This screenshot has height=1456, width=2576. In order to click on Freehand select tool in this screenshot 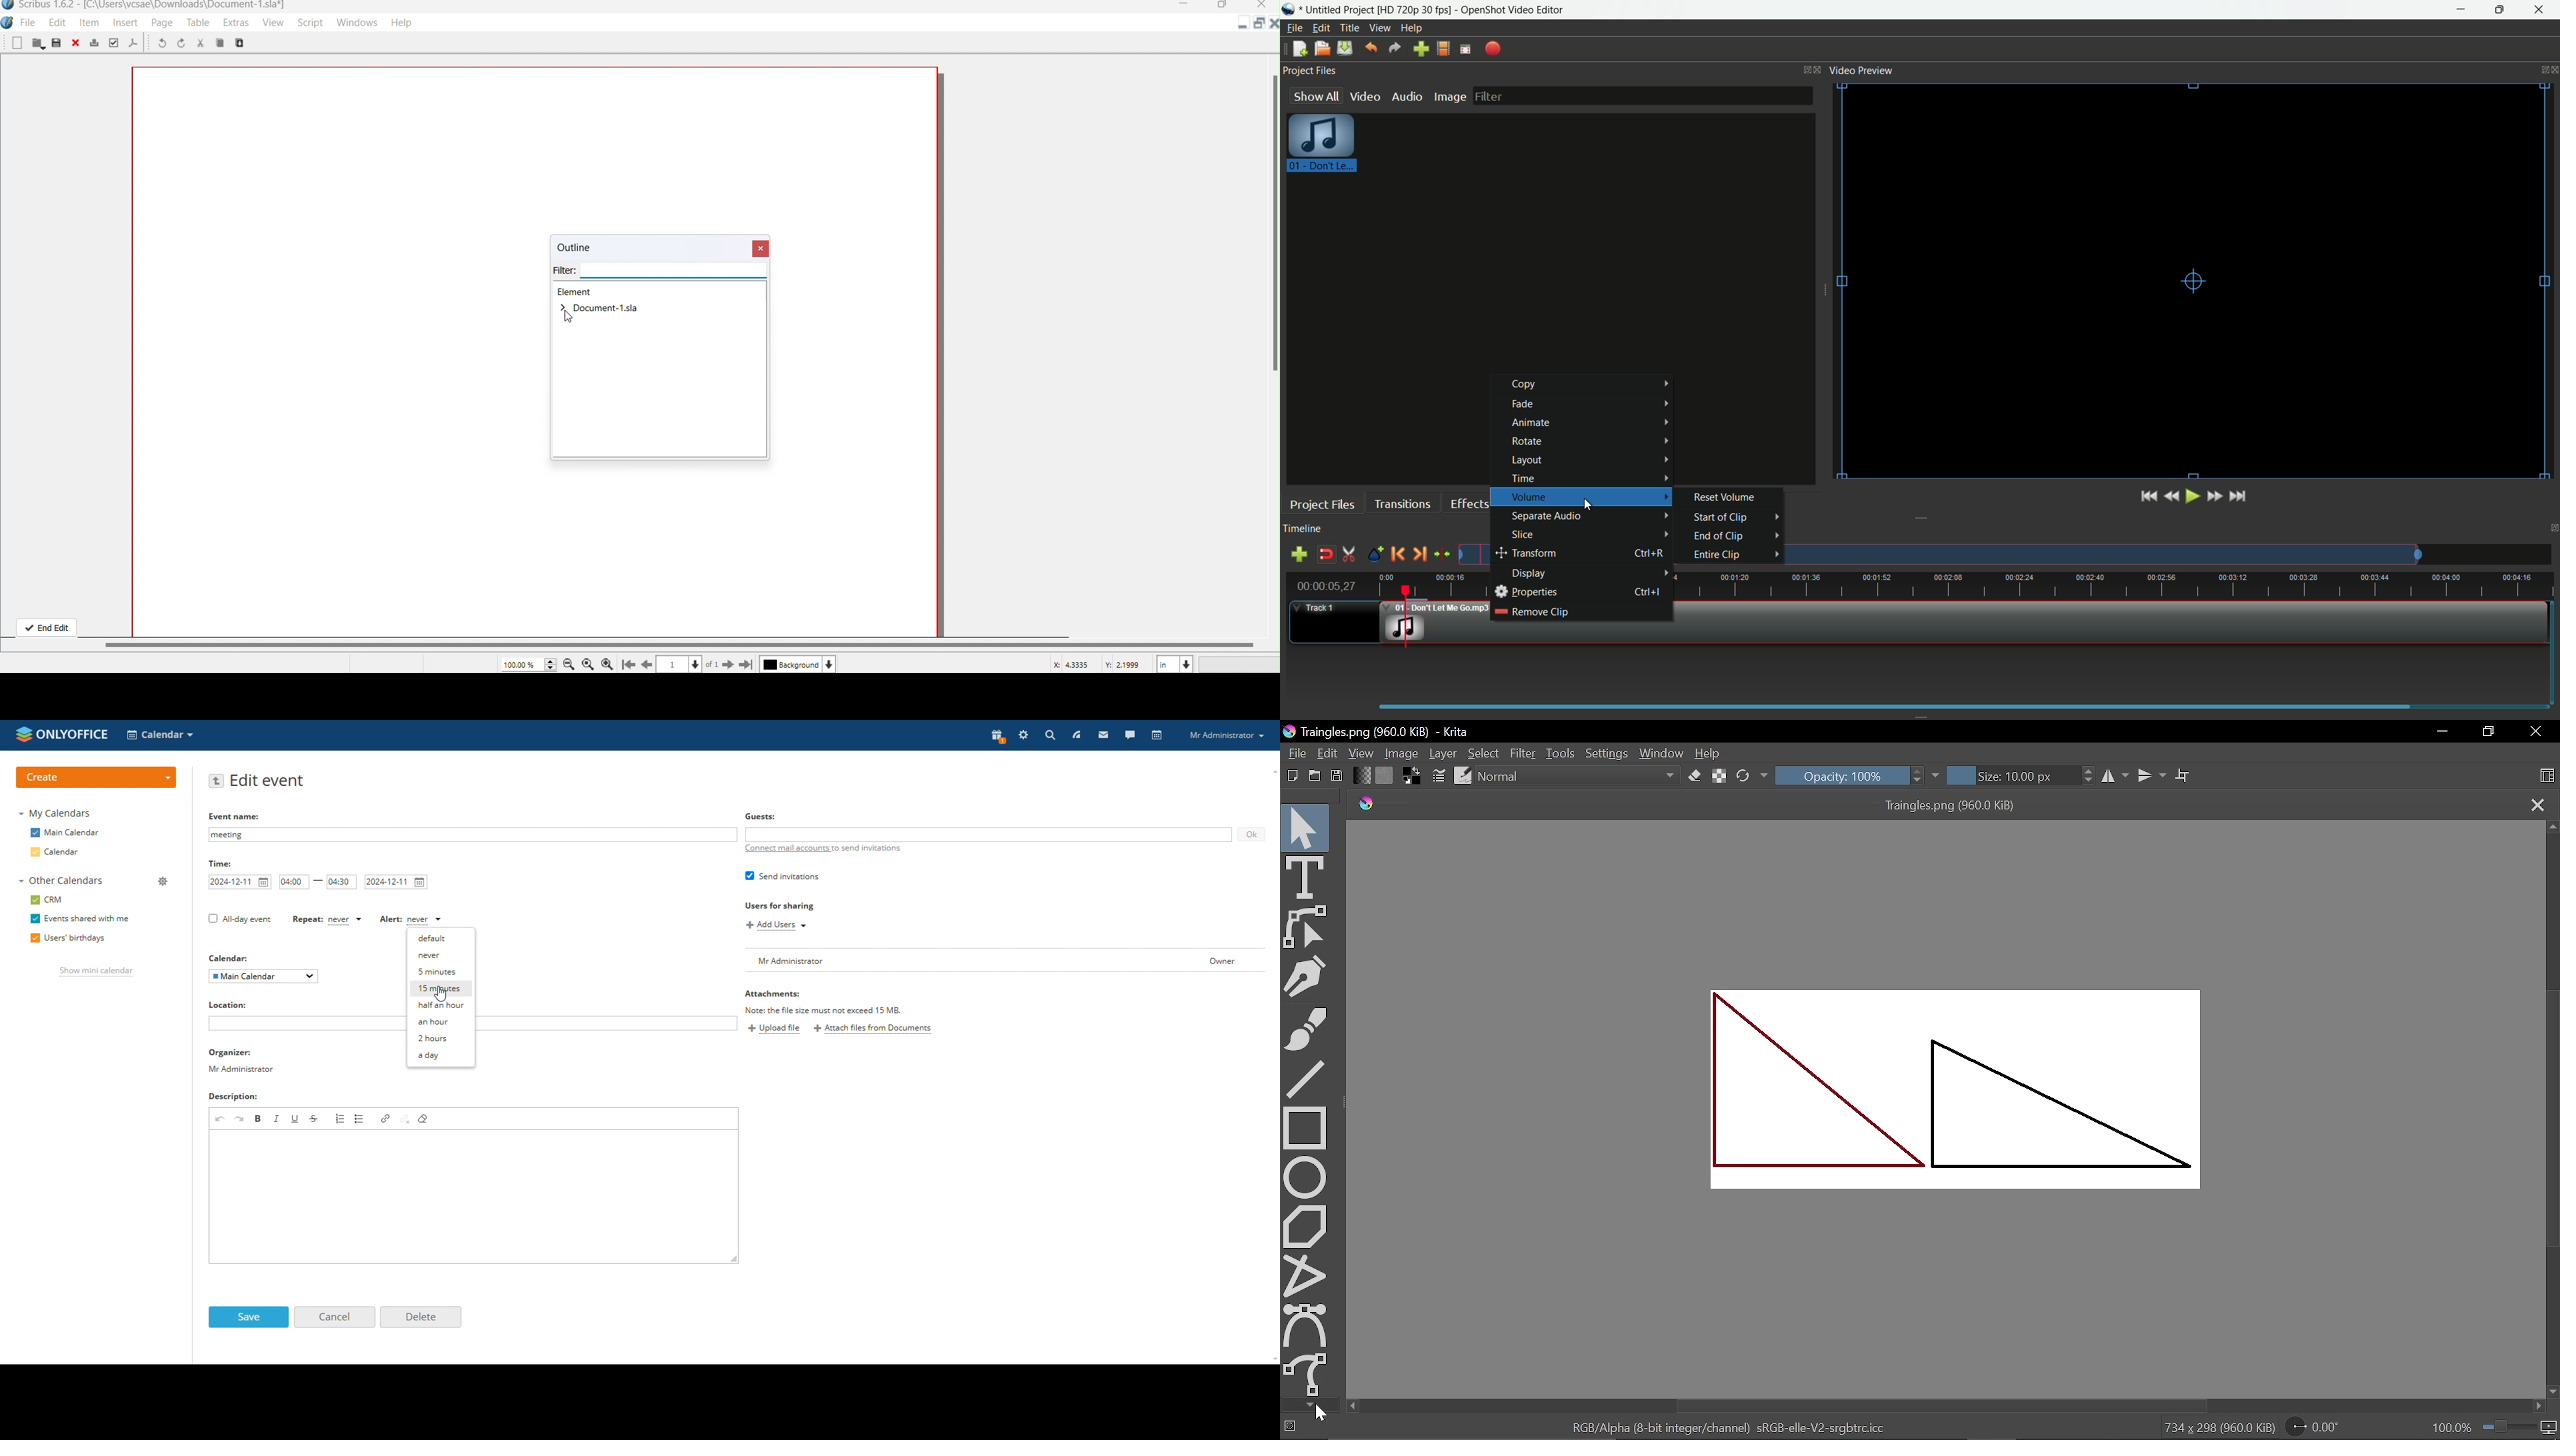, I will do `click(1308, 1374)`.